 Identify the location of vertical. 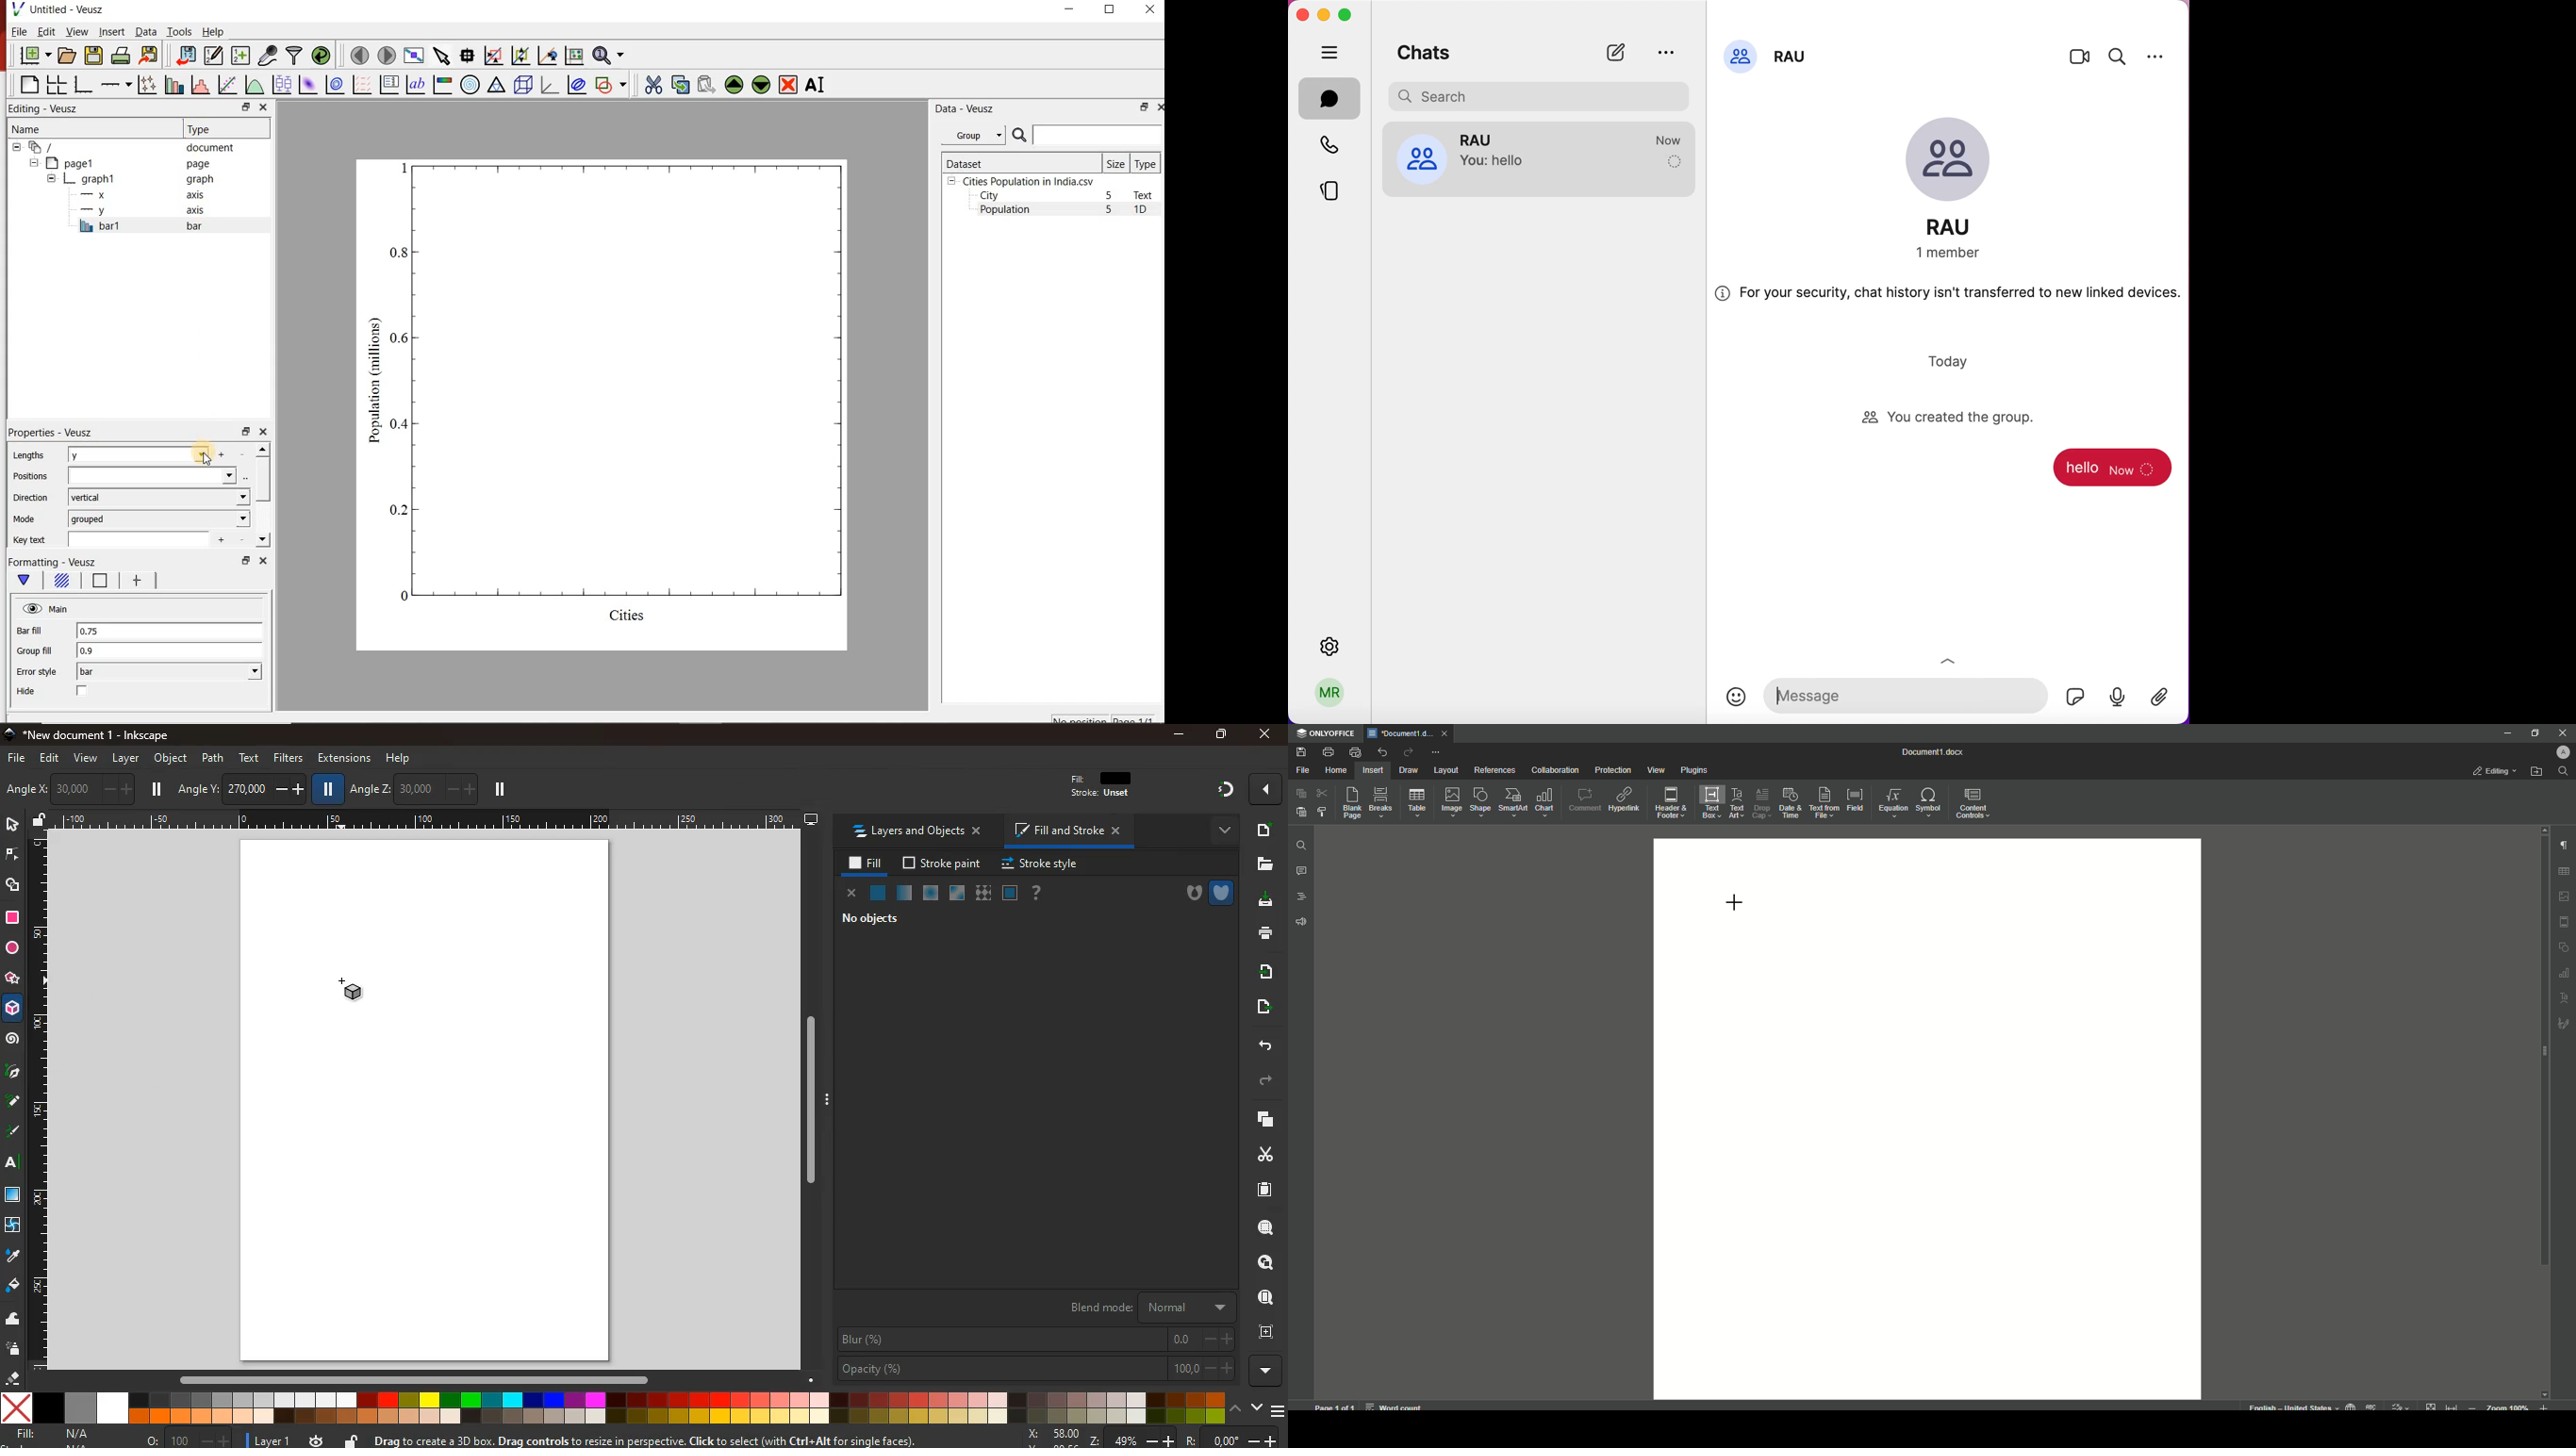
(158, 497).